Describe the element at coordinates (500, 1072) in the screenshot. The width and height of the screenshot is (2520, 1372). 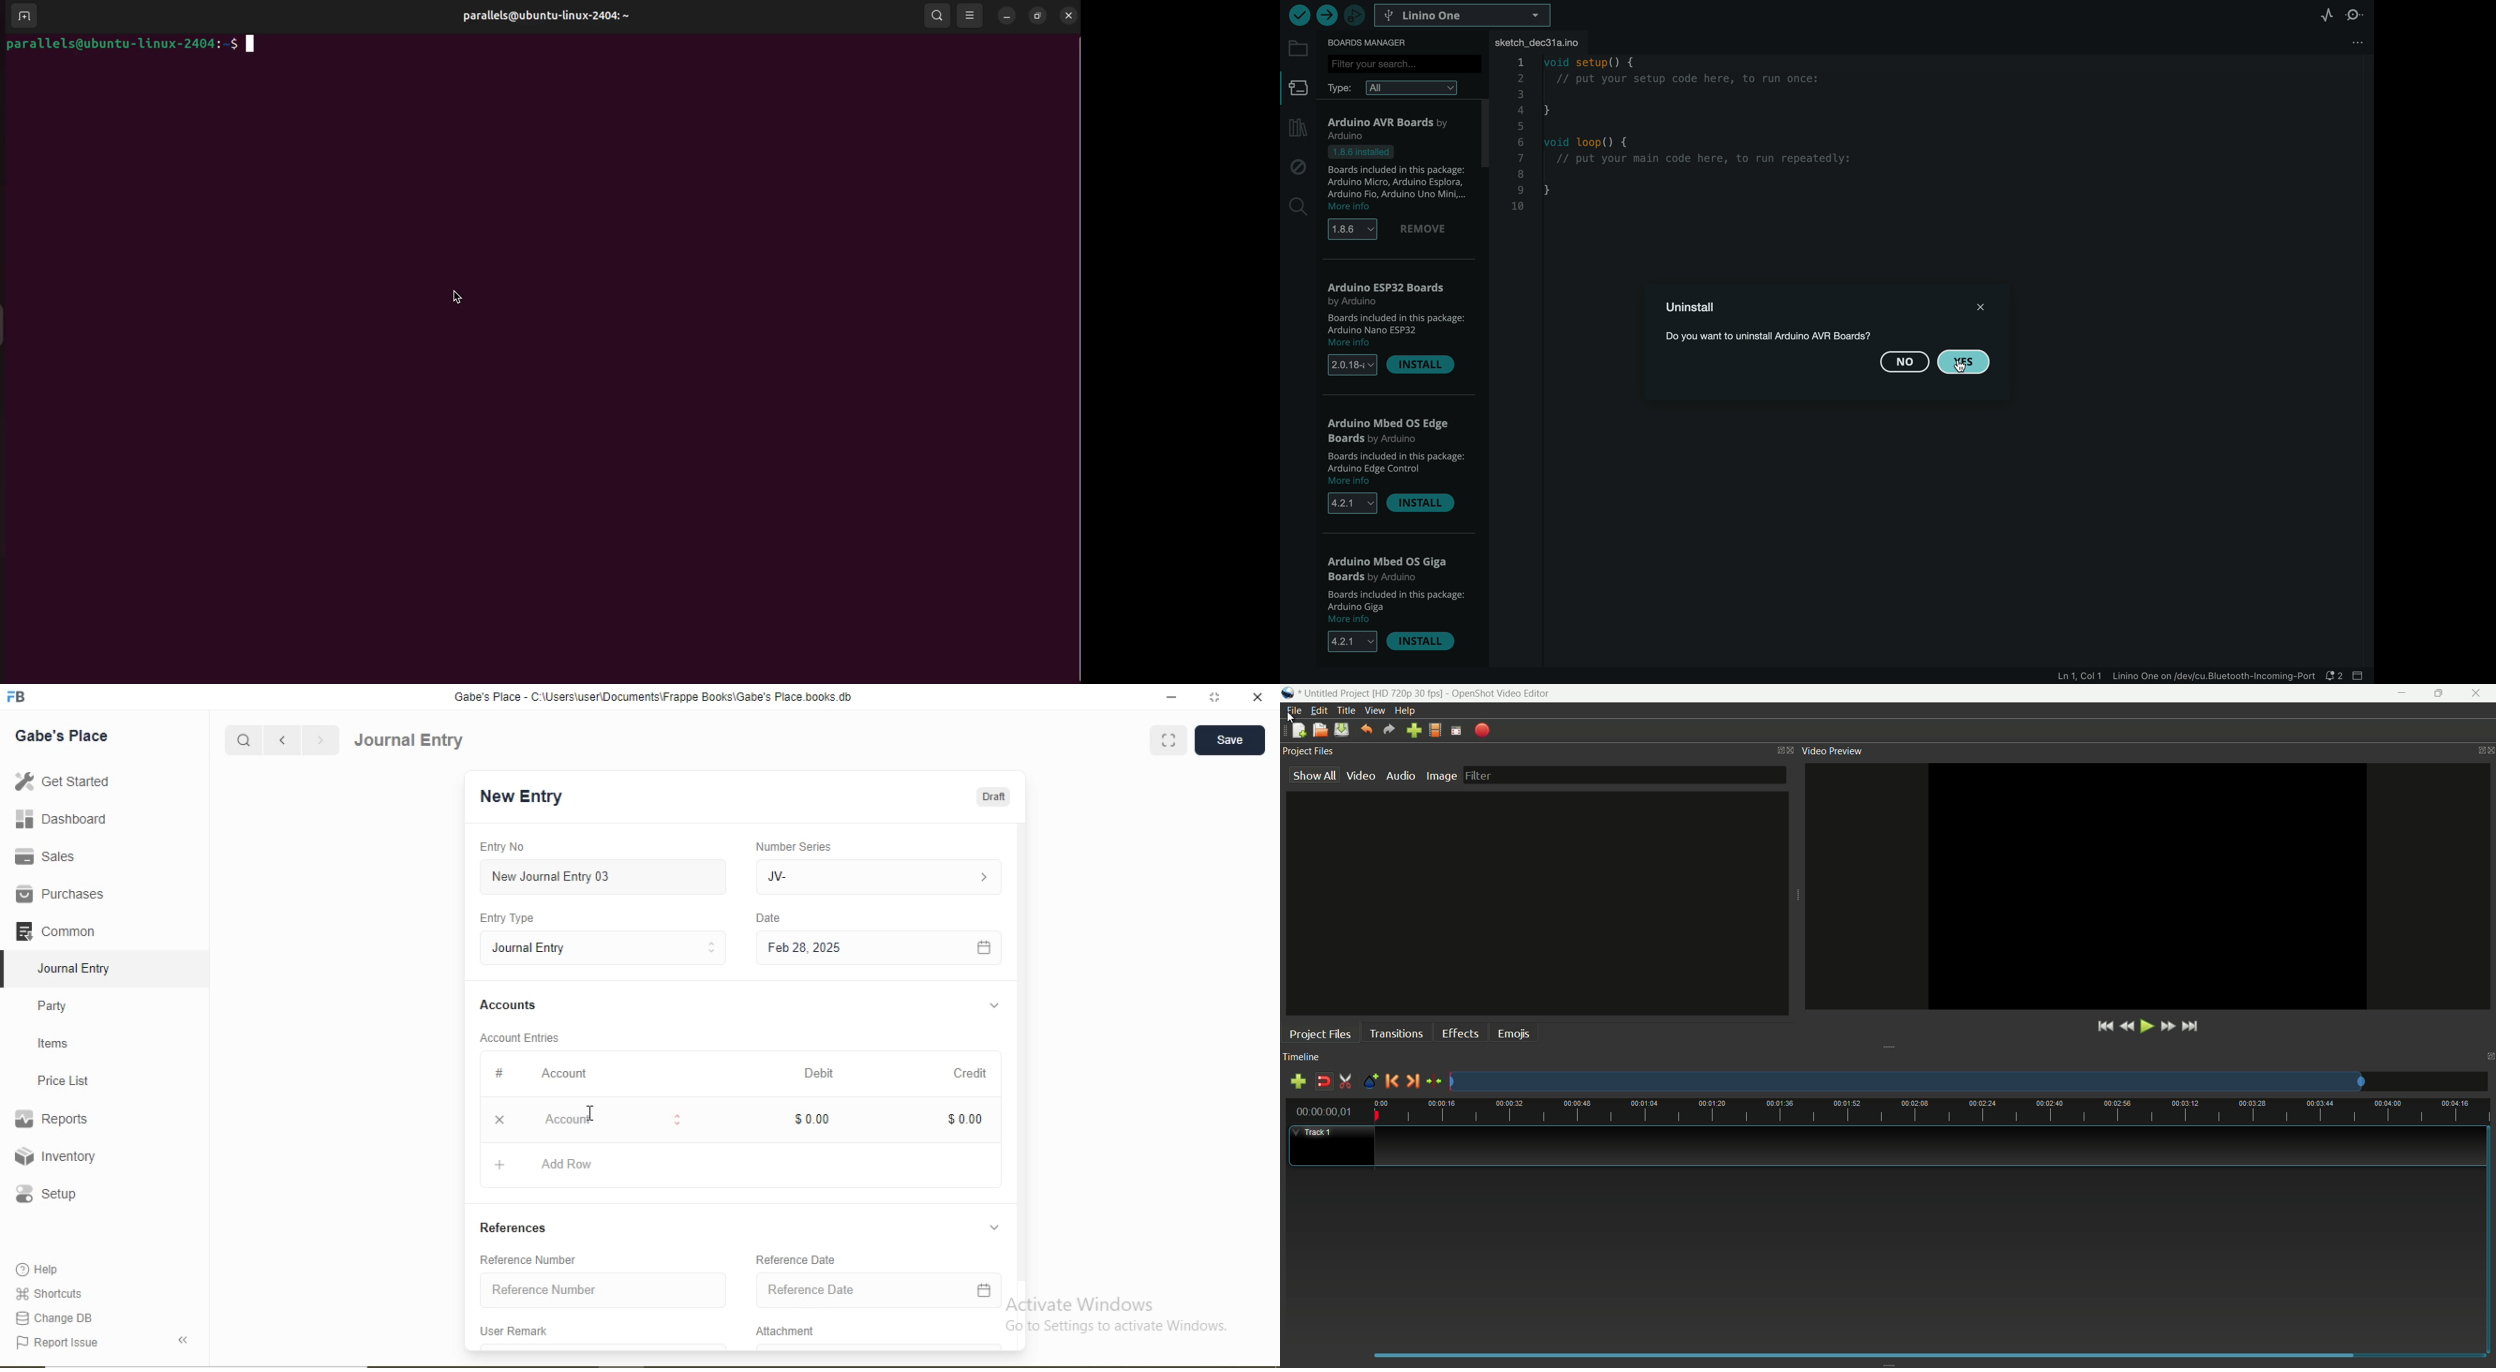
I see `#` at that location.